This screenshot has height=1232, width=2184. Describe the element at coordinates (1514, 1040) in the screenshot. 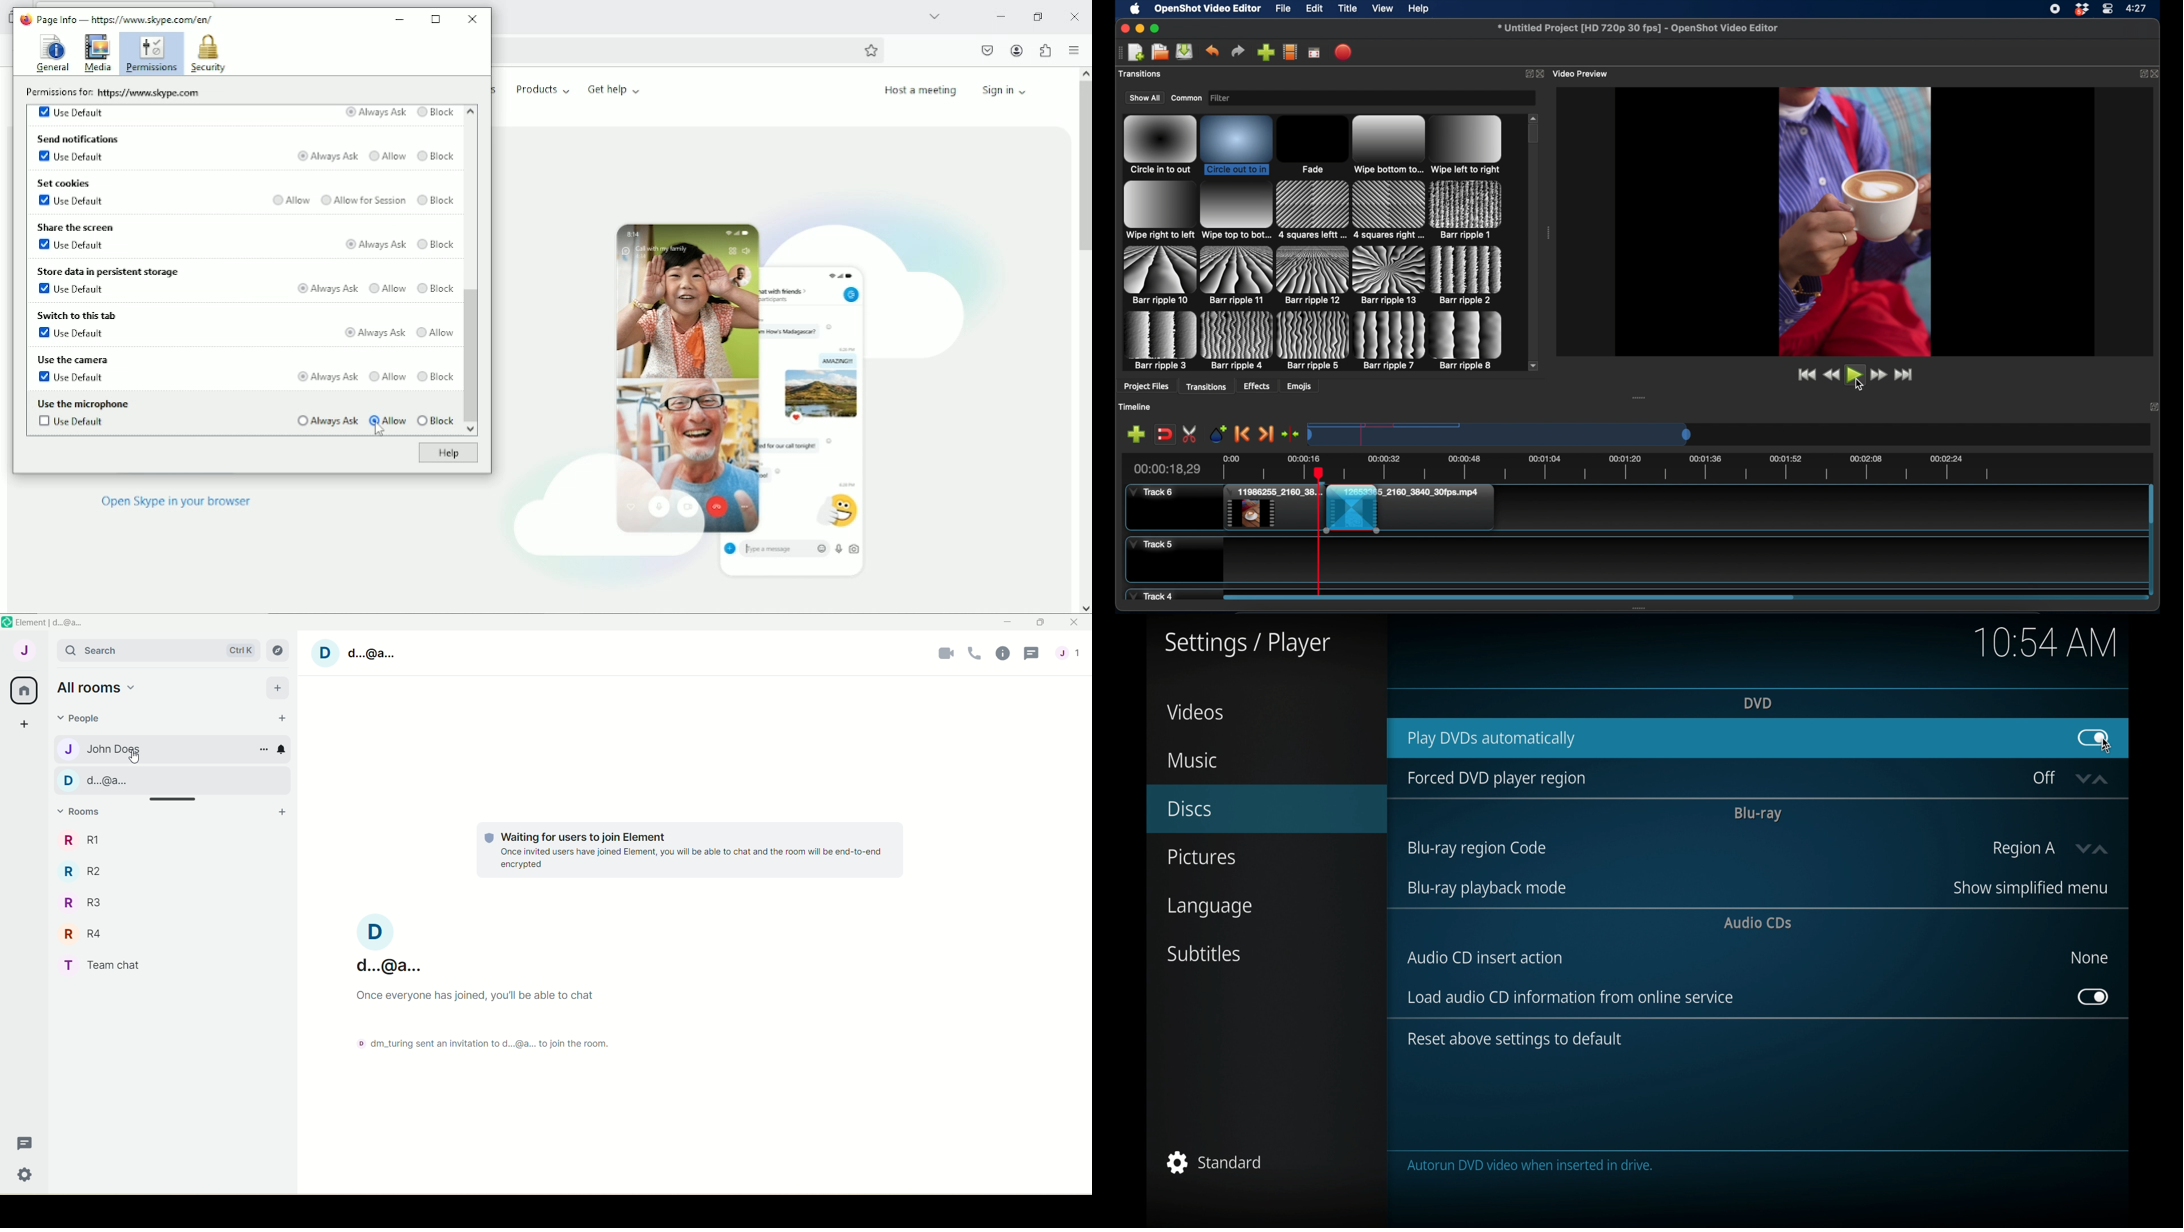

I see `info` at that location.